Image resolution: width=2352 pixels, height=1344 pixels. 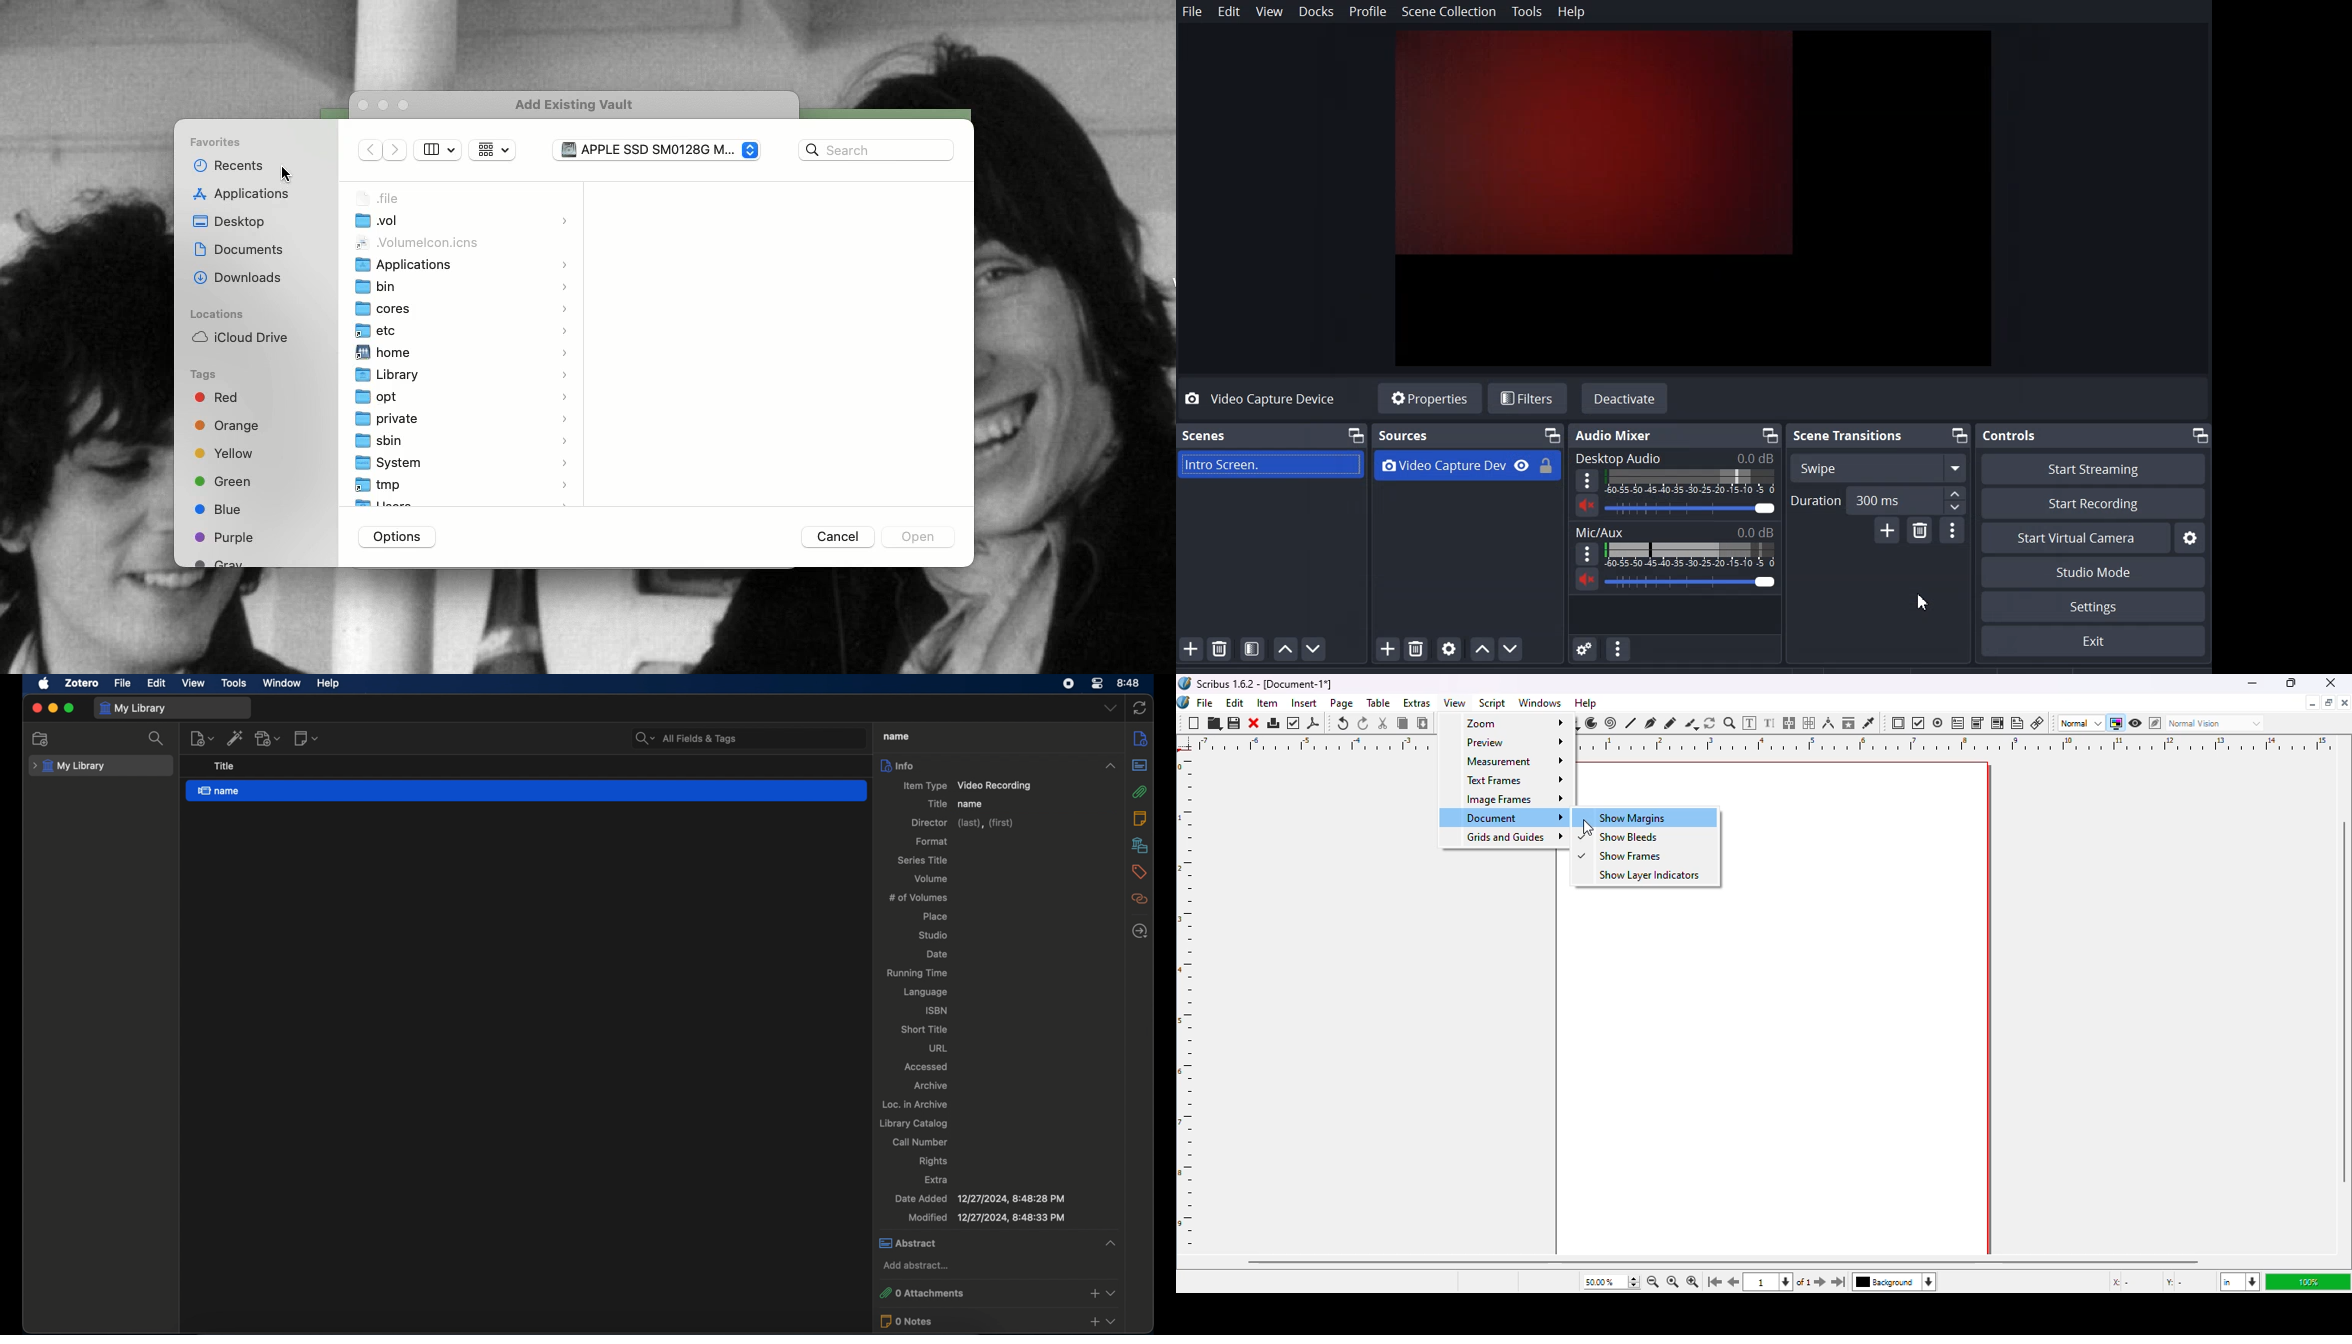 I want to click on Help, so click(x=1570, y=12).